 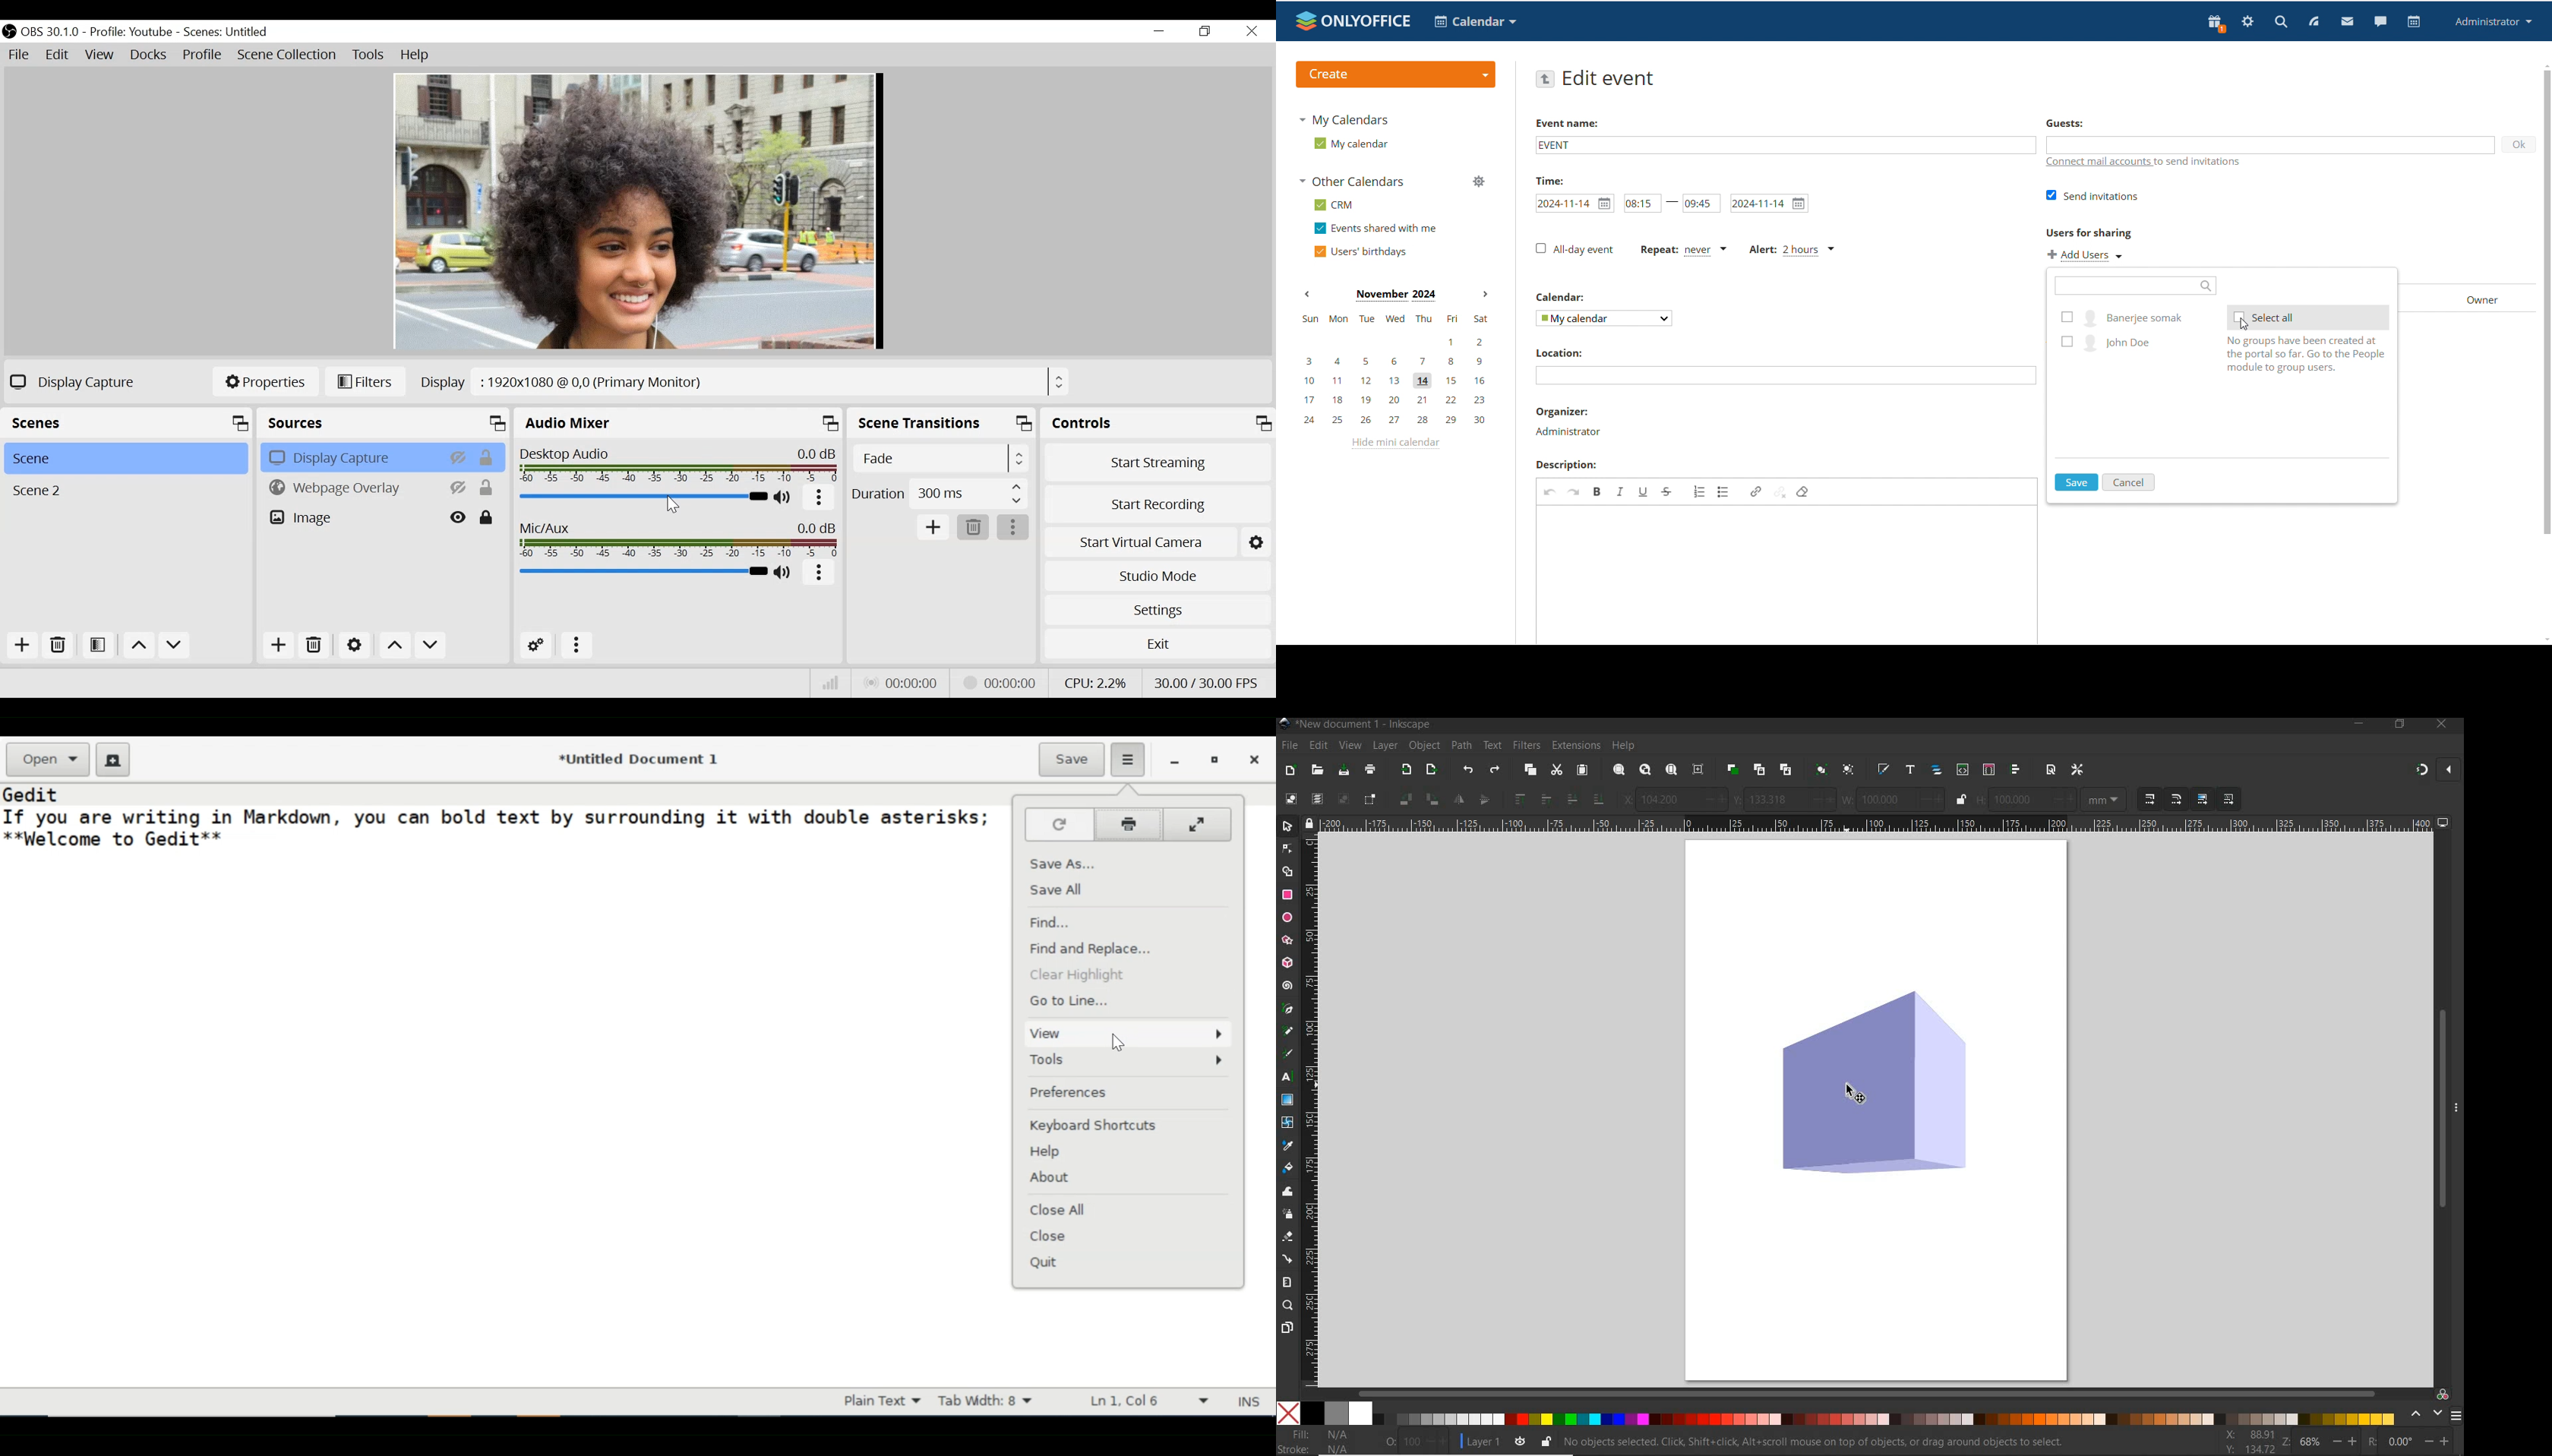 I want to click on Delete, so click(x=972, y=526).